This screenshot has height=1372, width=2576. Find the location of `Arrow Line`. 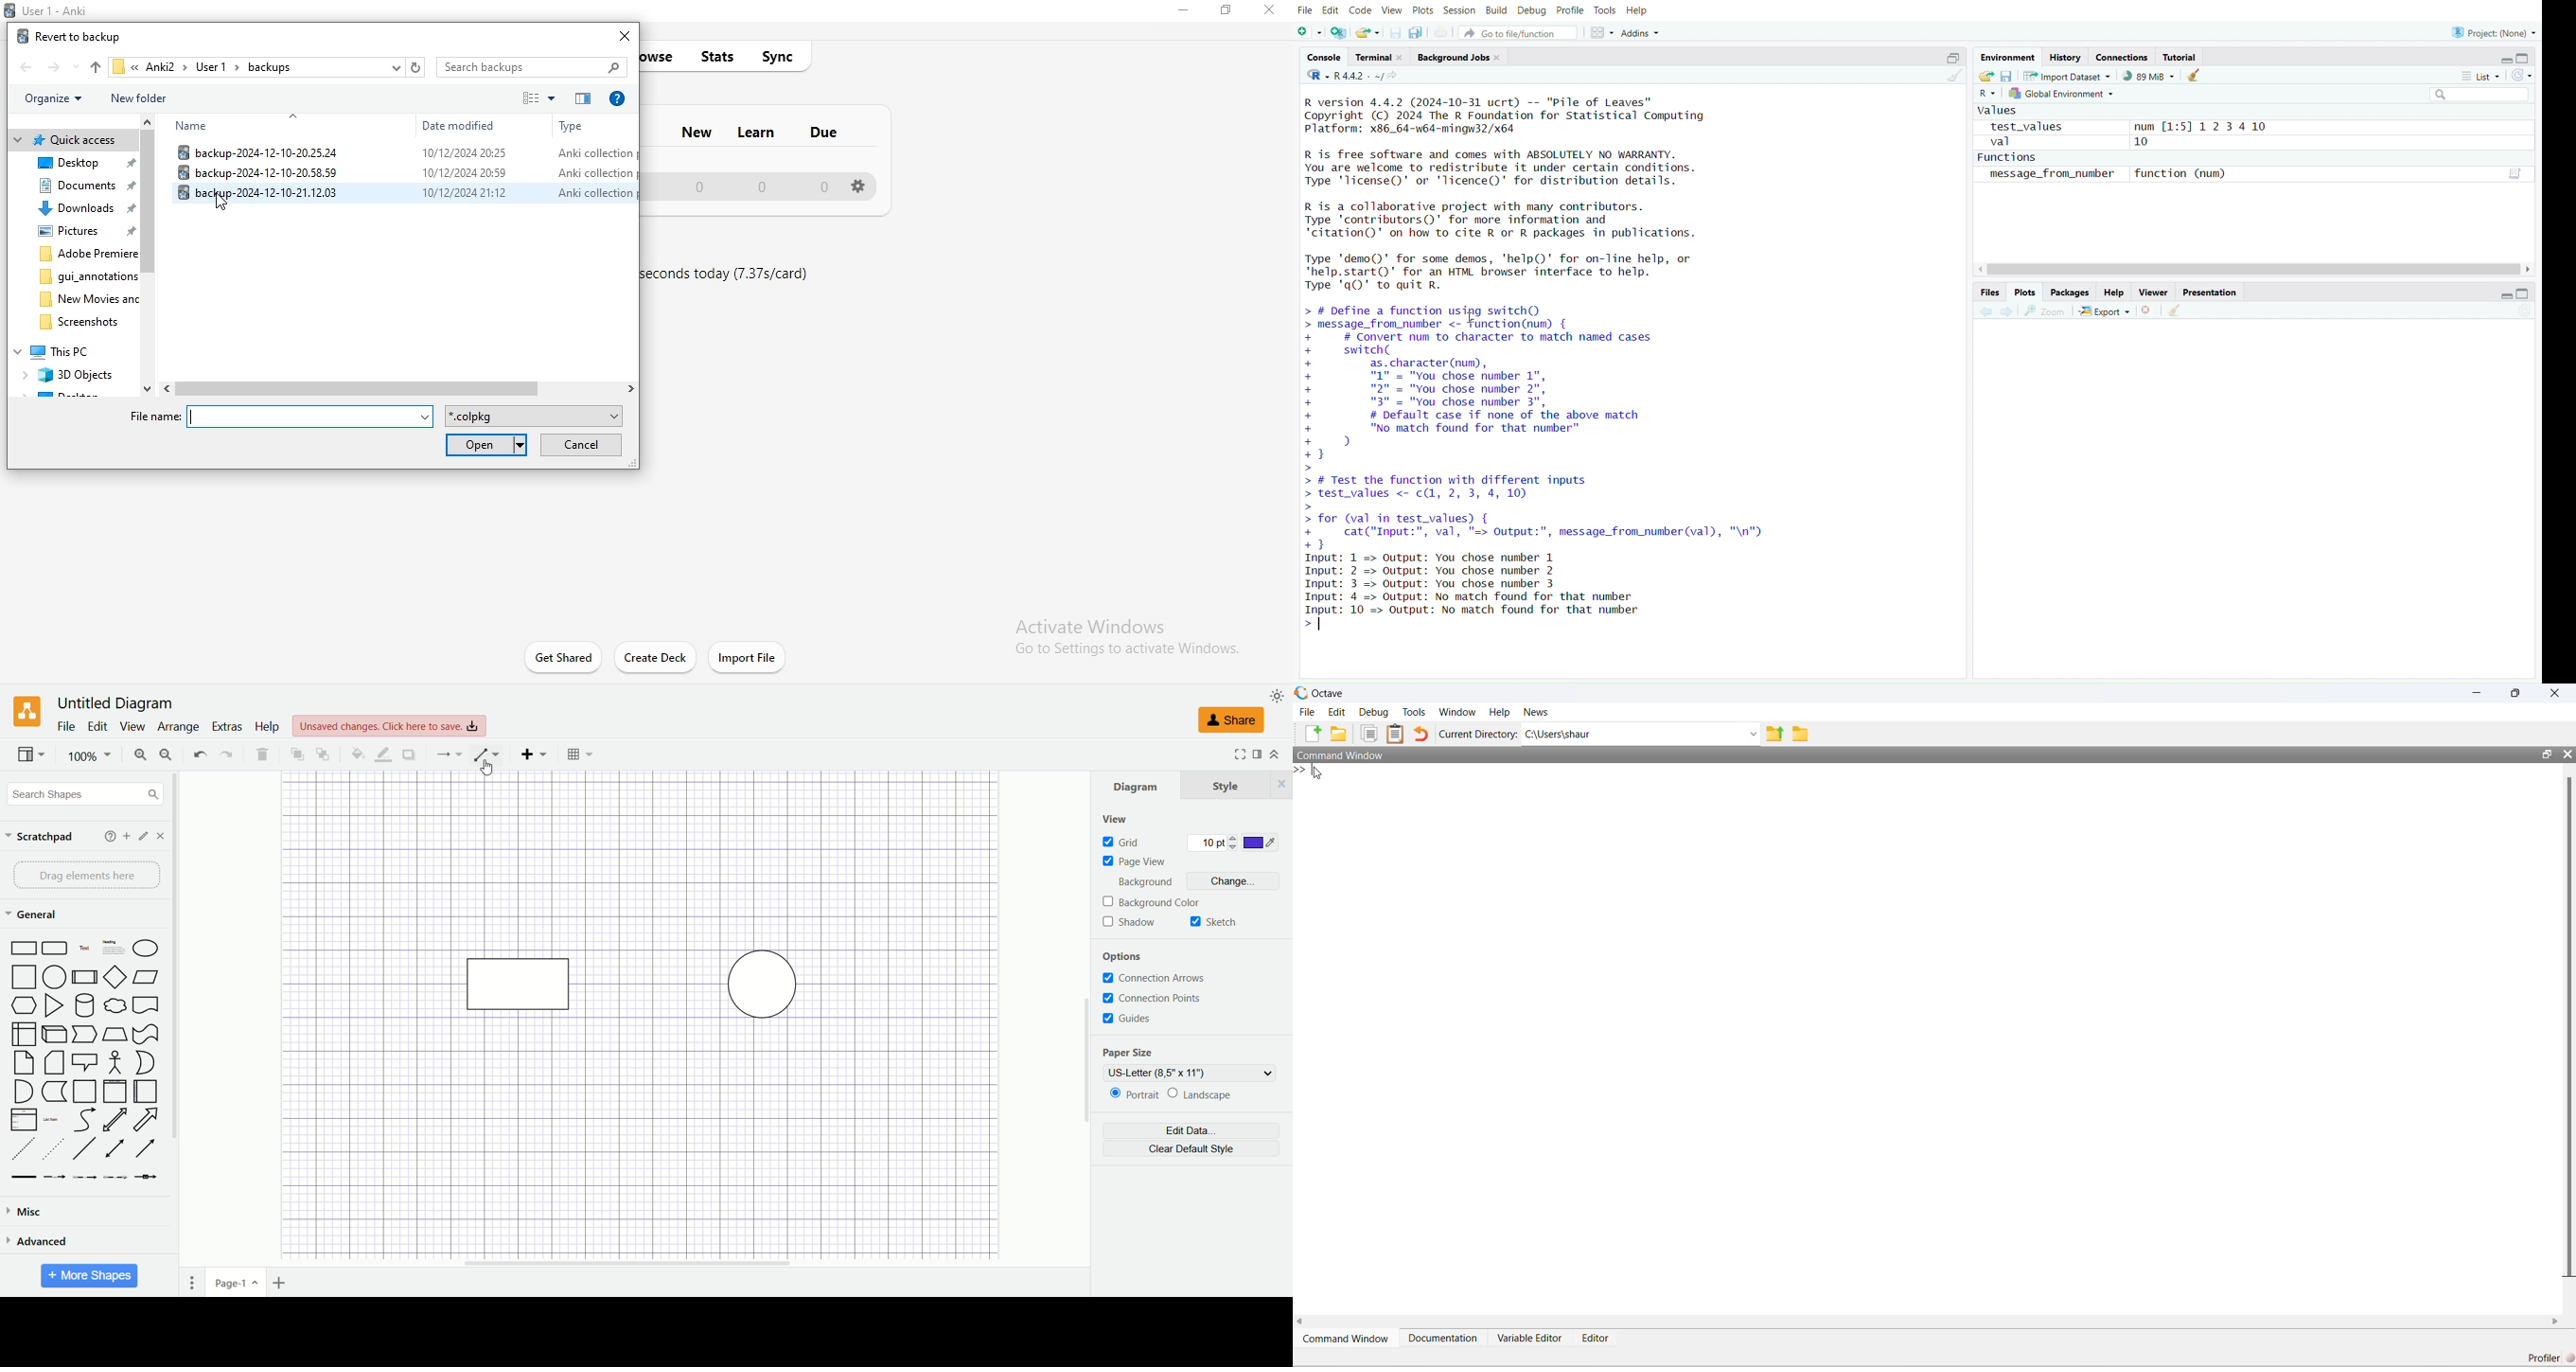

Arrow Line is located at coordinates (145, 1151).